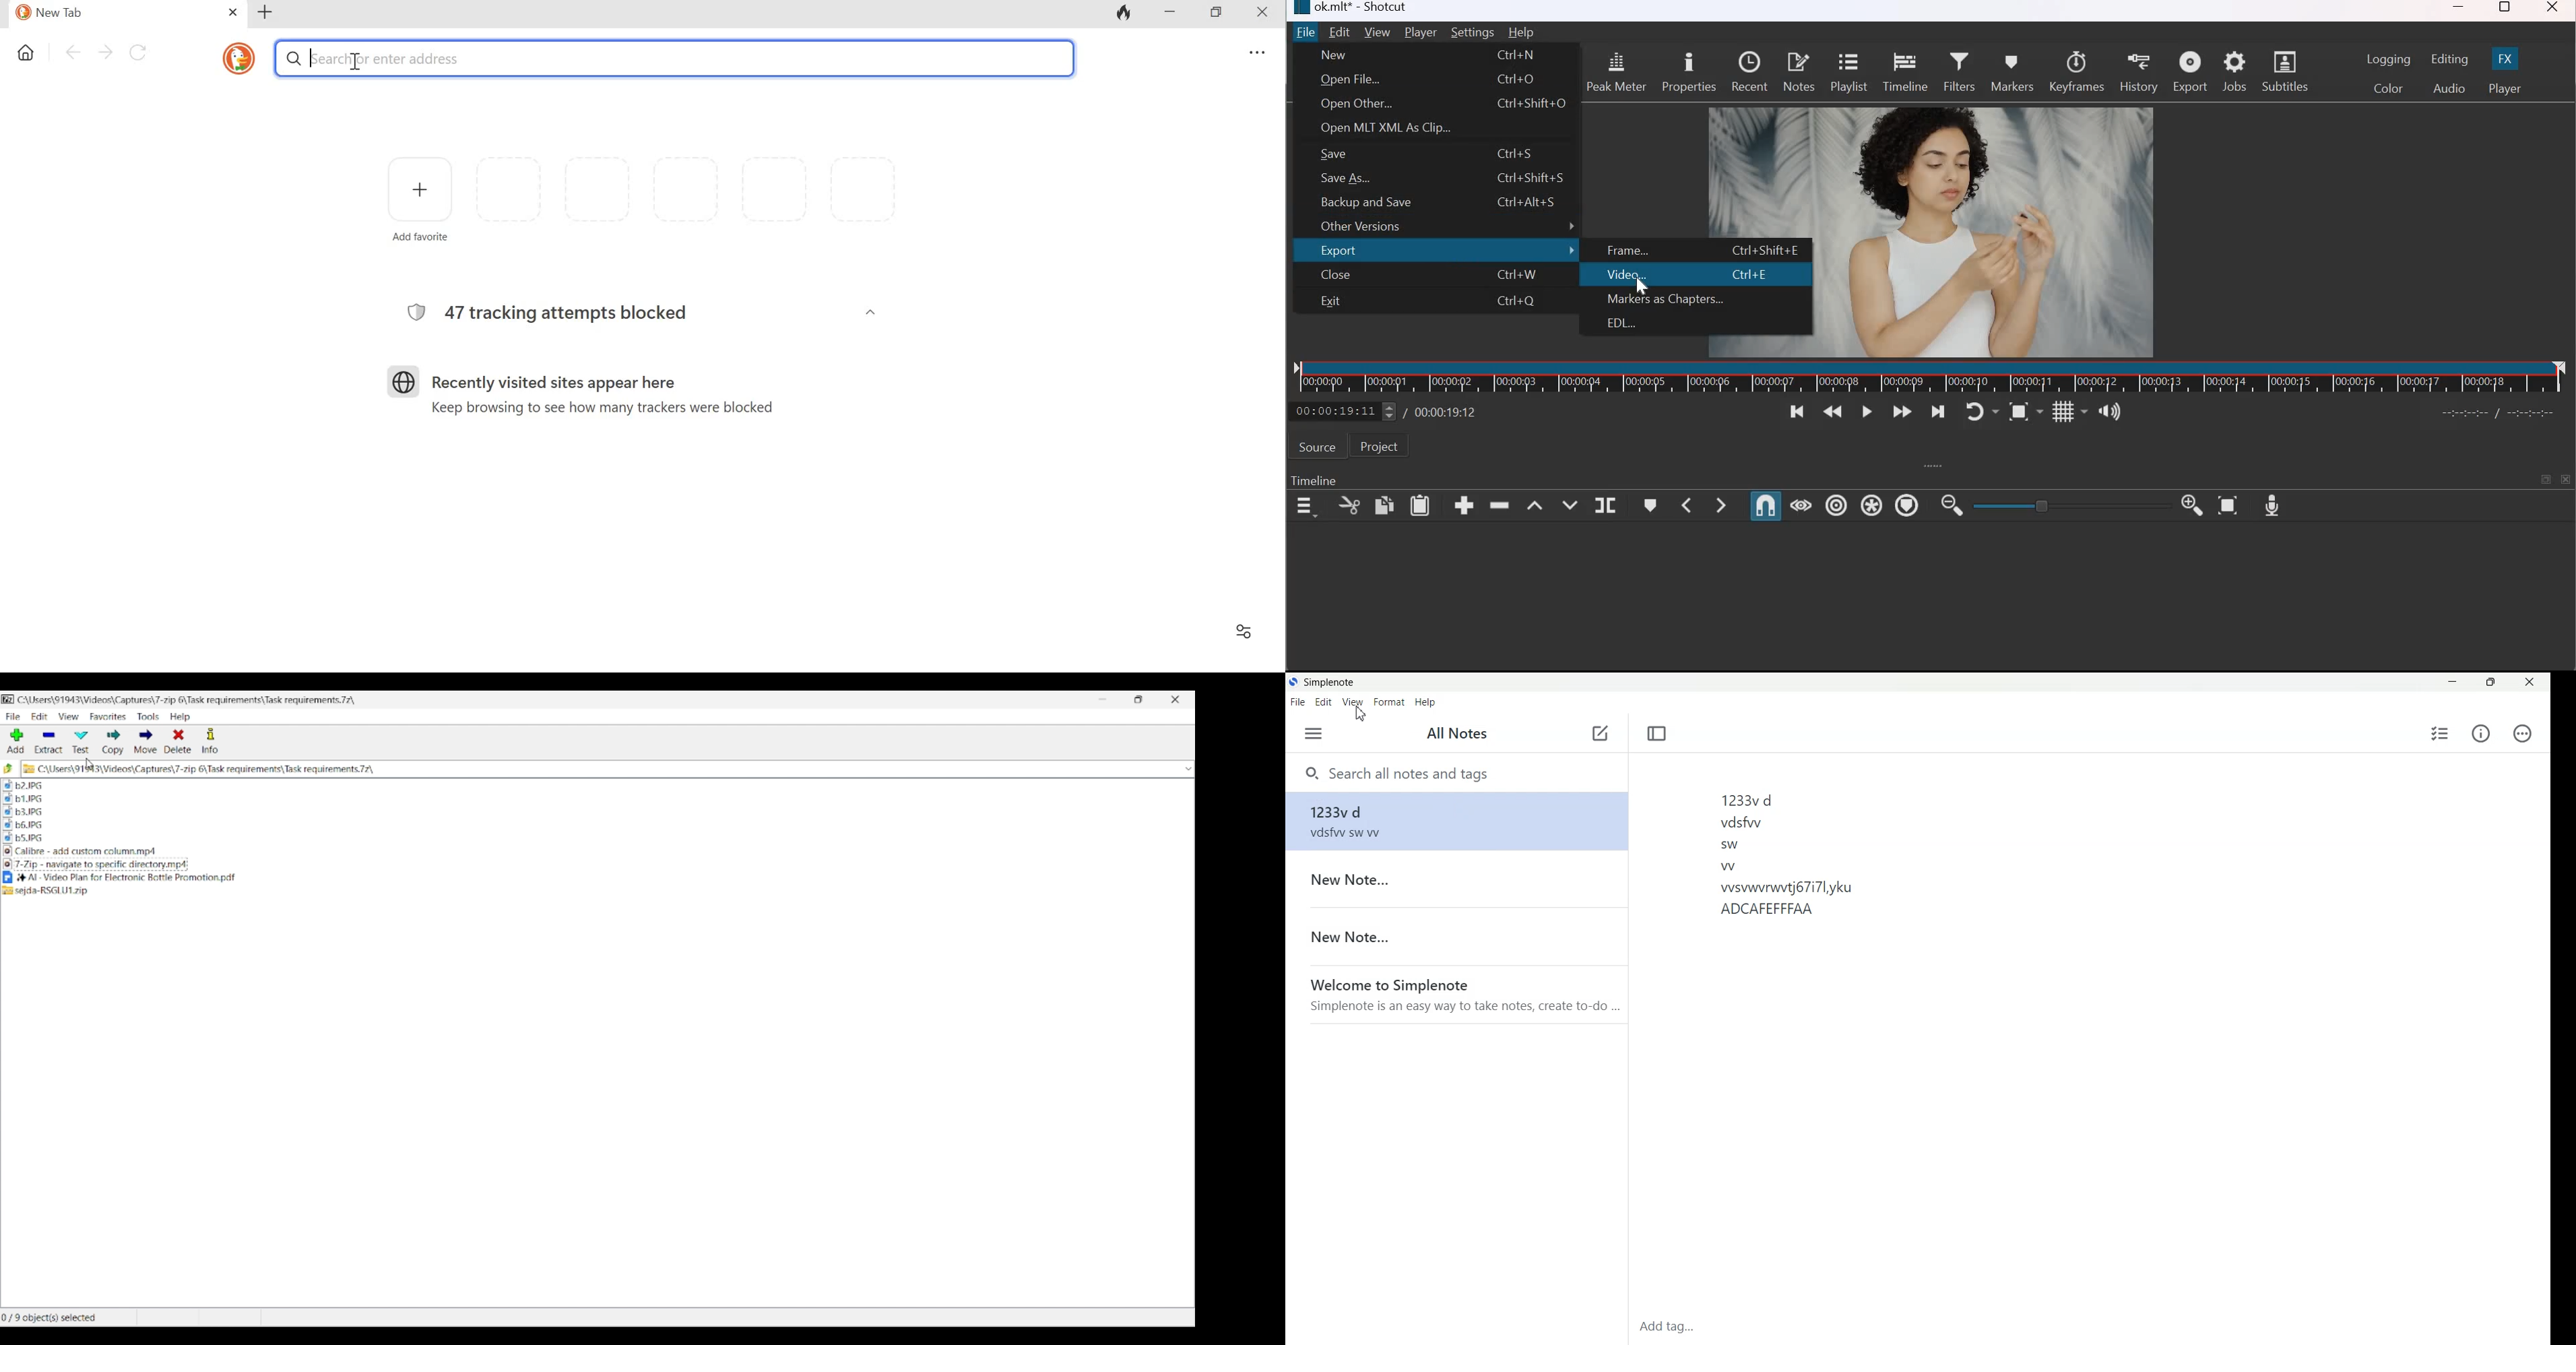 The width and height of the screenshot is (2576, 1372). What do you see at coordinates (2065, 504) in the screenshot?
I see `toggle` at bounding box center [2065, 504].